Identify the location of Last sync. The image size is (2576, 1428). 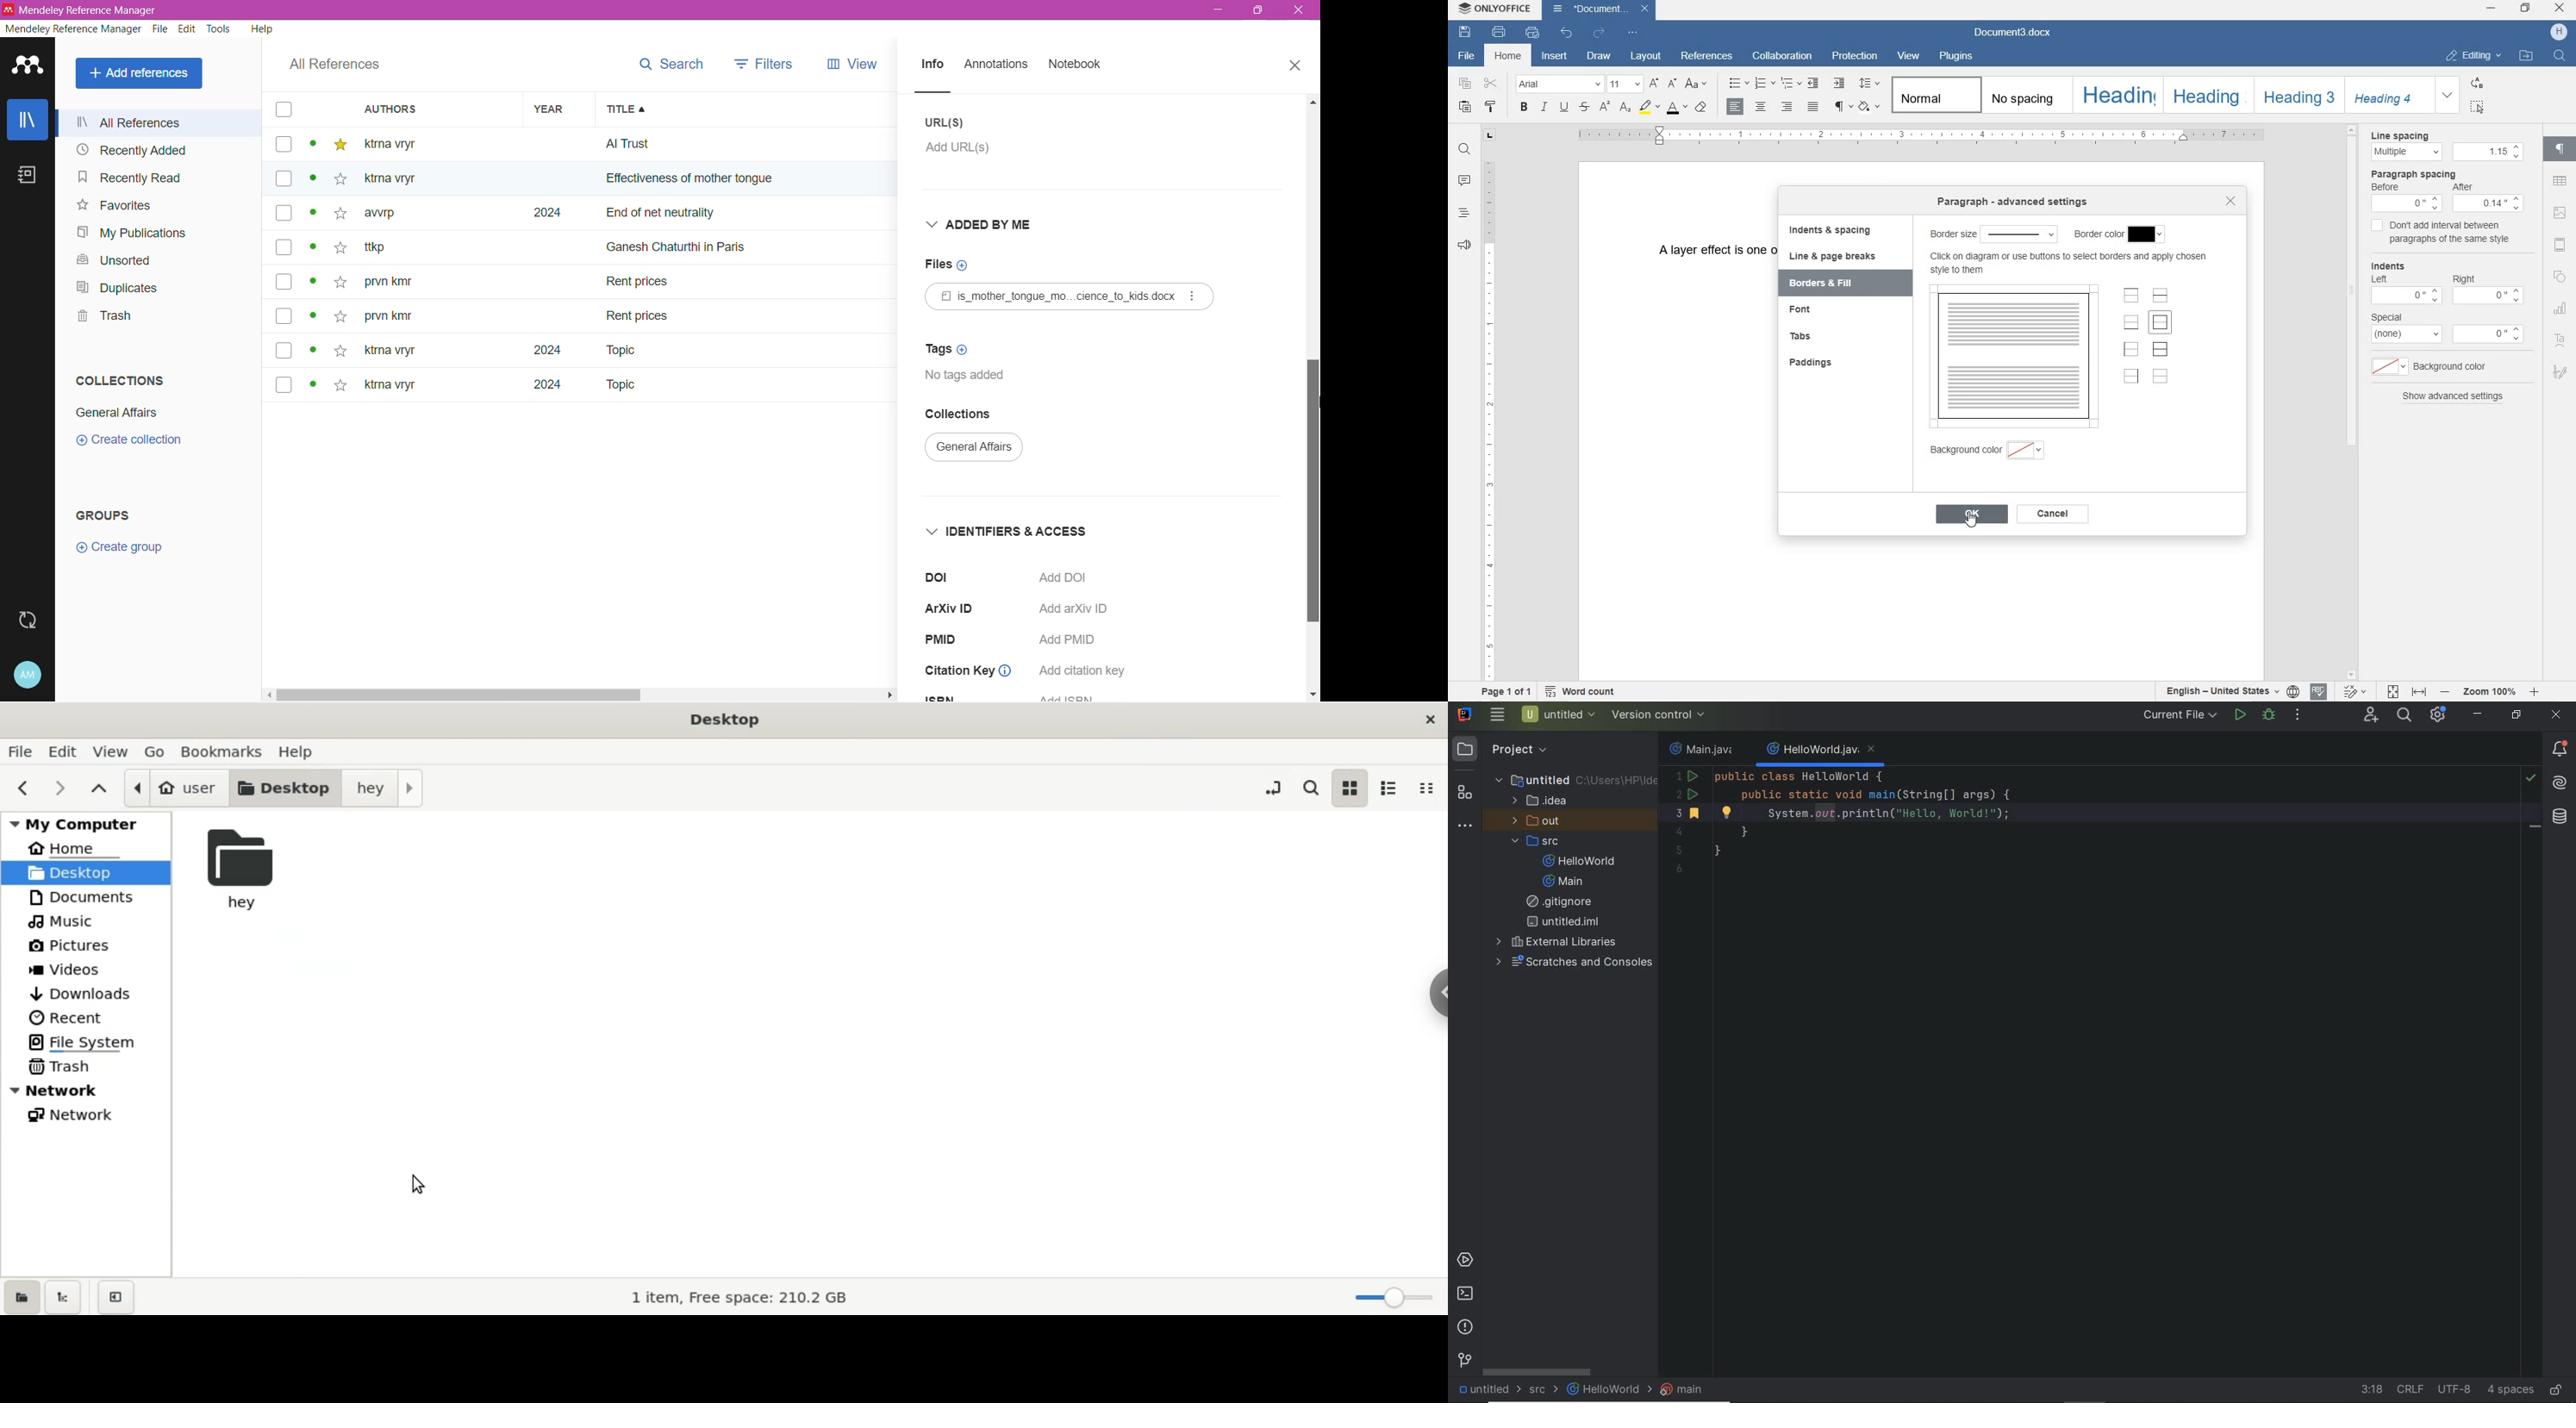
(27, 620).